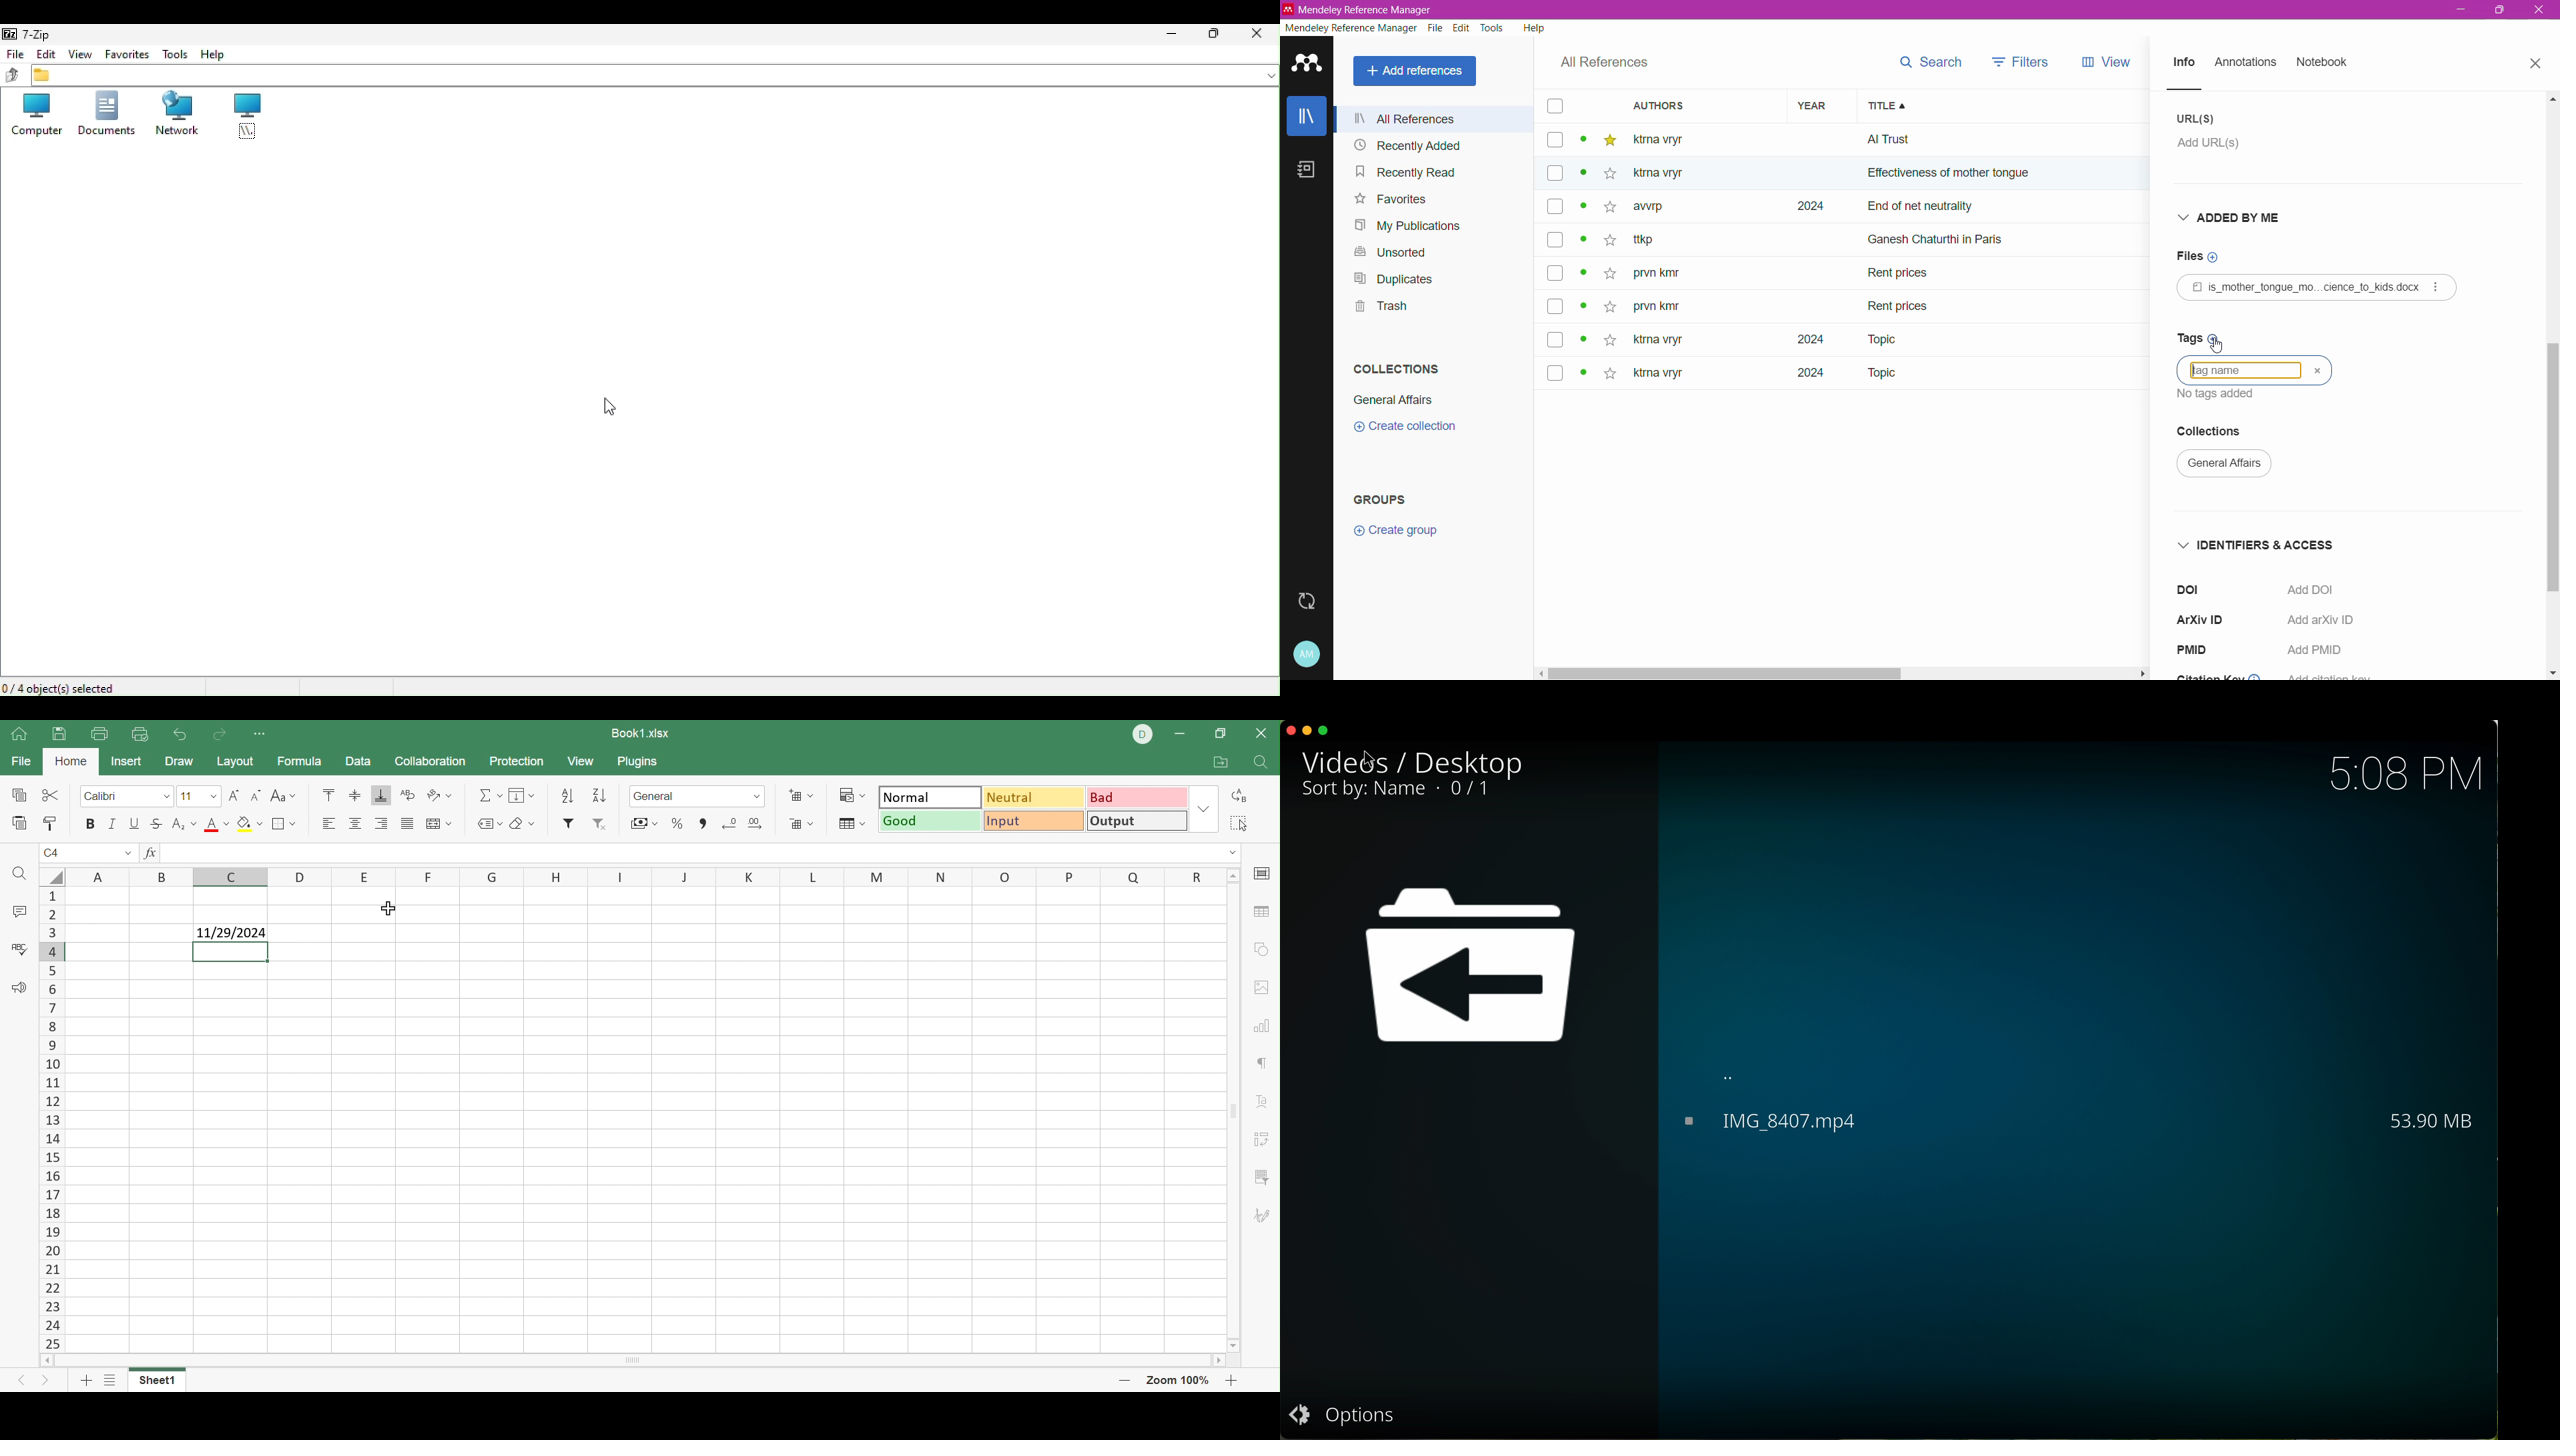 This screenshot has width=2576, height=1456. What do you see at coordinates (1464, 762) in the screenshot?
I see `desktop` at bounding box center [1464, 762].